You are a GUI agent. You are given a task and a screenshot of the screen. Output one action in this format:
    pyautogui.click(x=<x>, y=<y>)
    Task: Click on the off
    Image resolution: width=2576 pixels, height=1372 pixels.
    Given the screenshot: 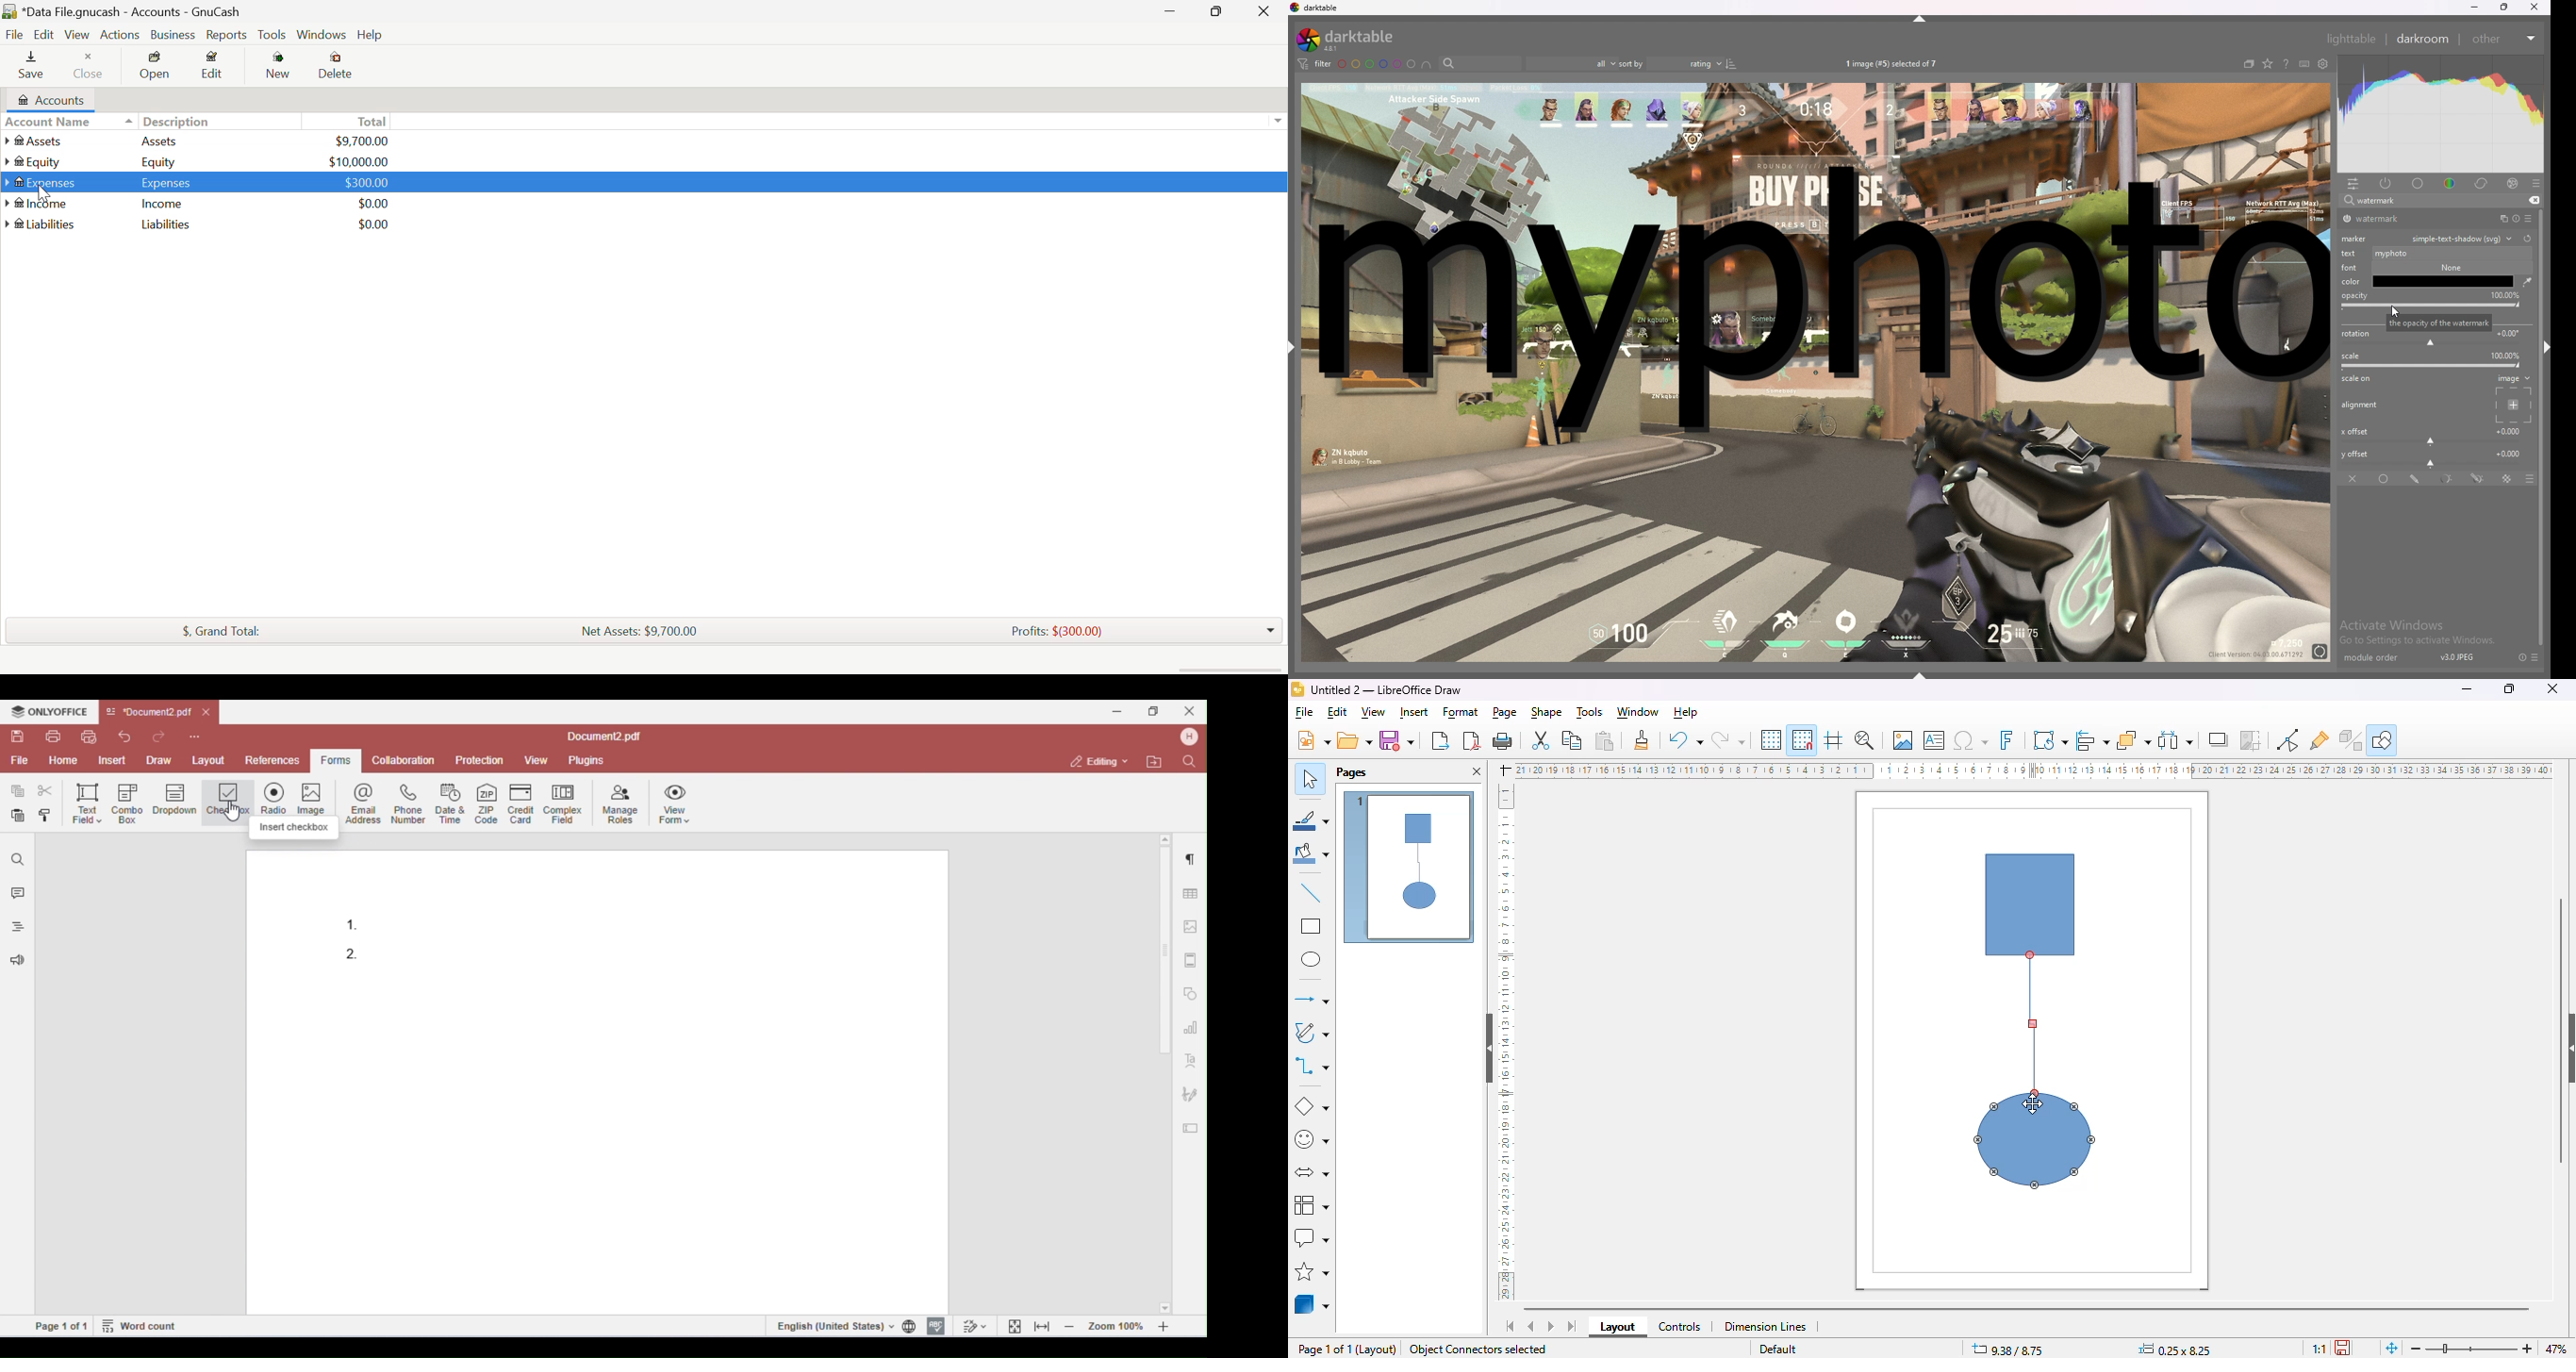 What is the action you would take?
    pyautogui.click(x=2354, y=478)
    